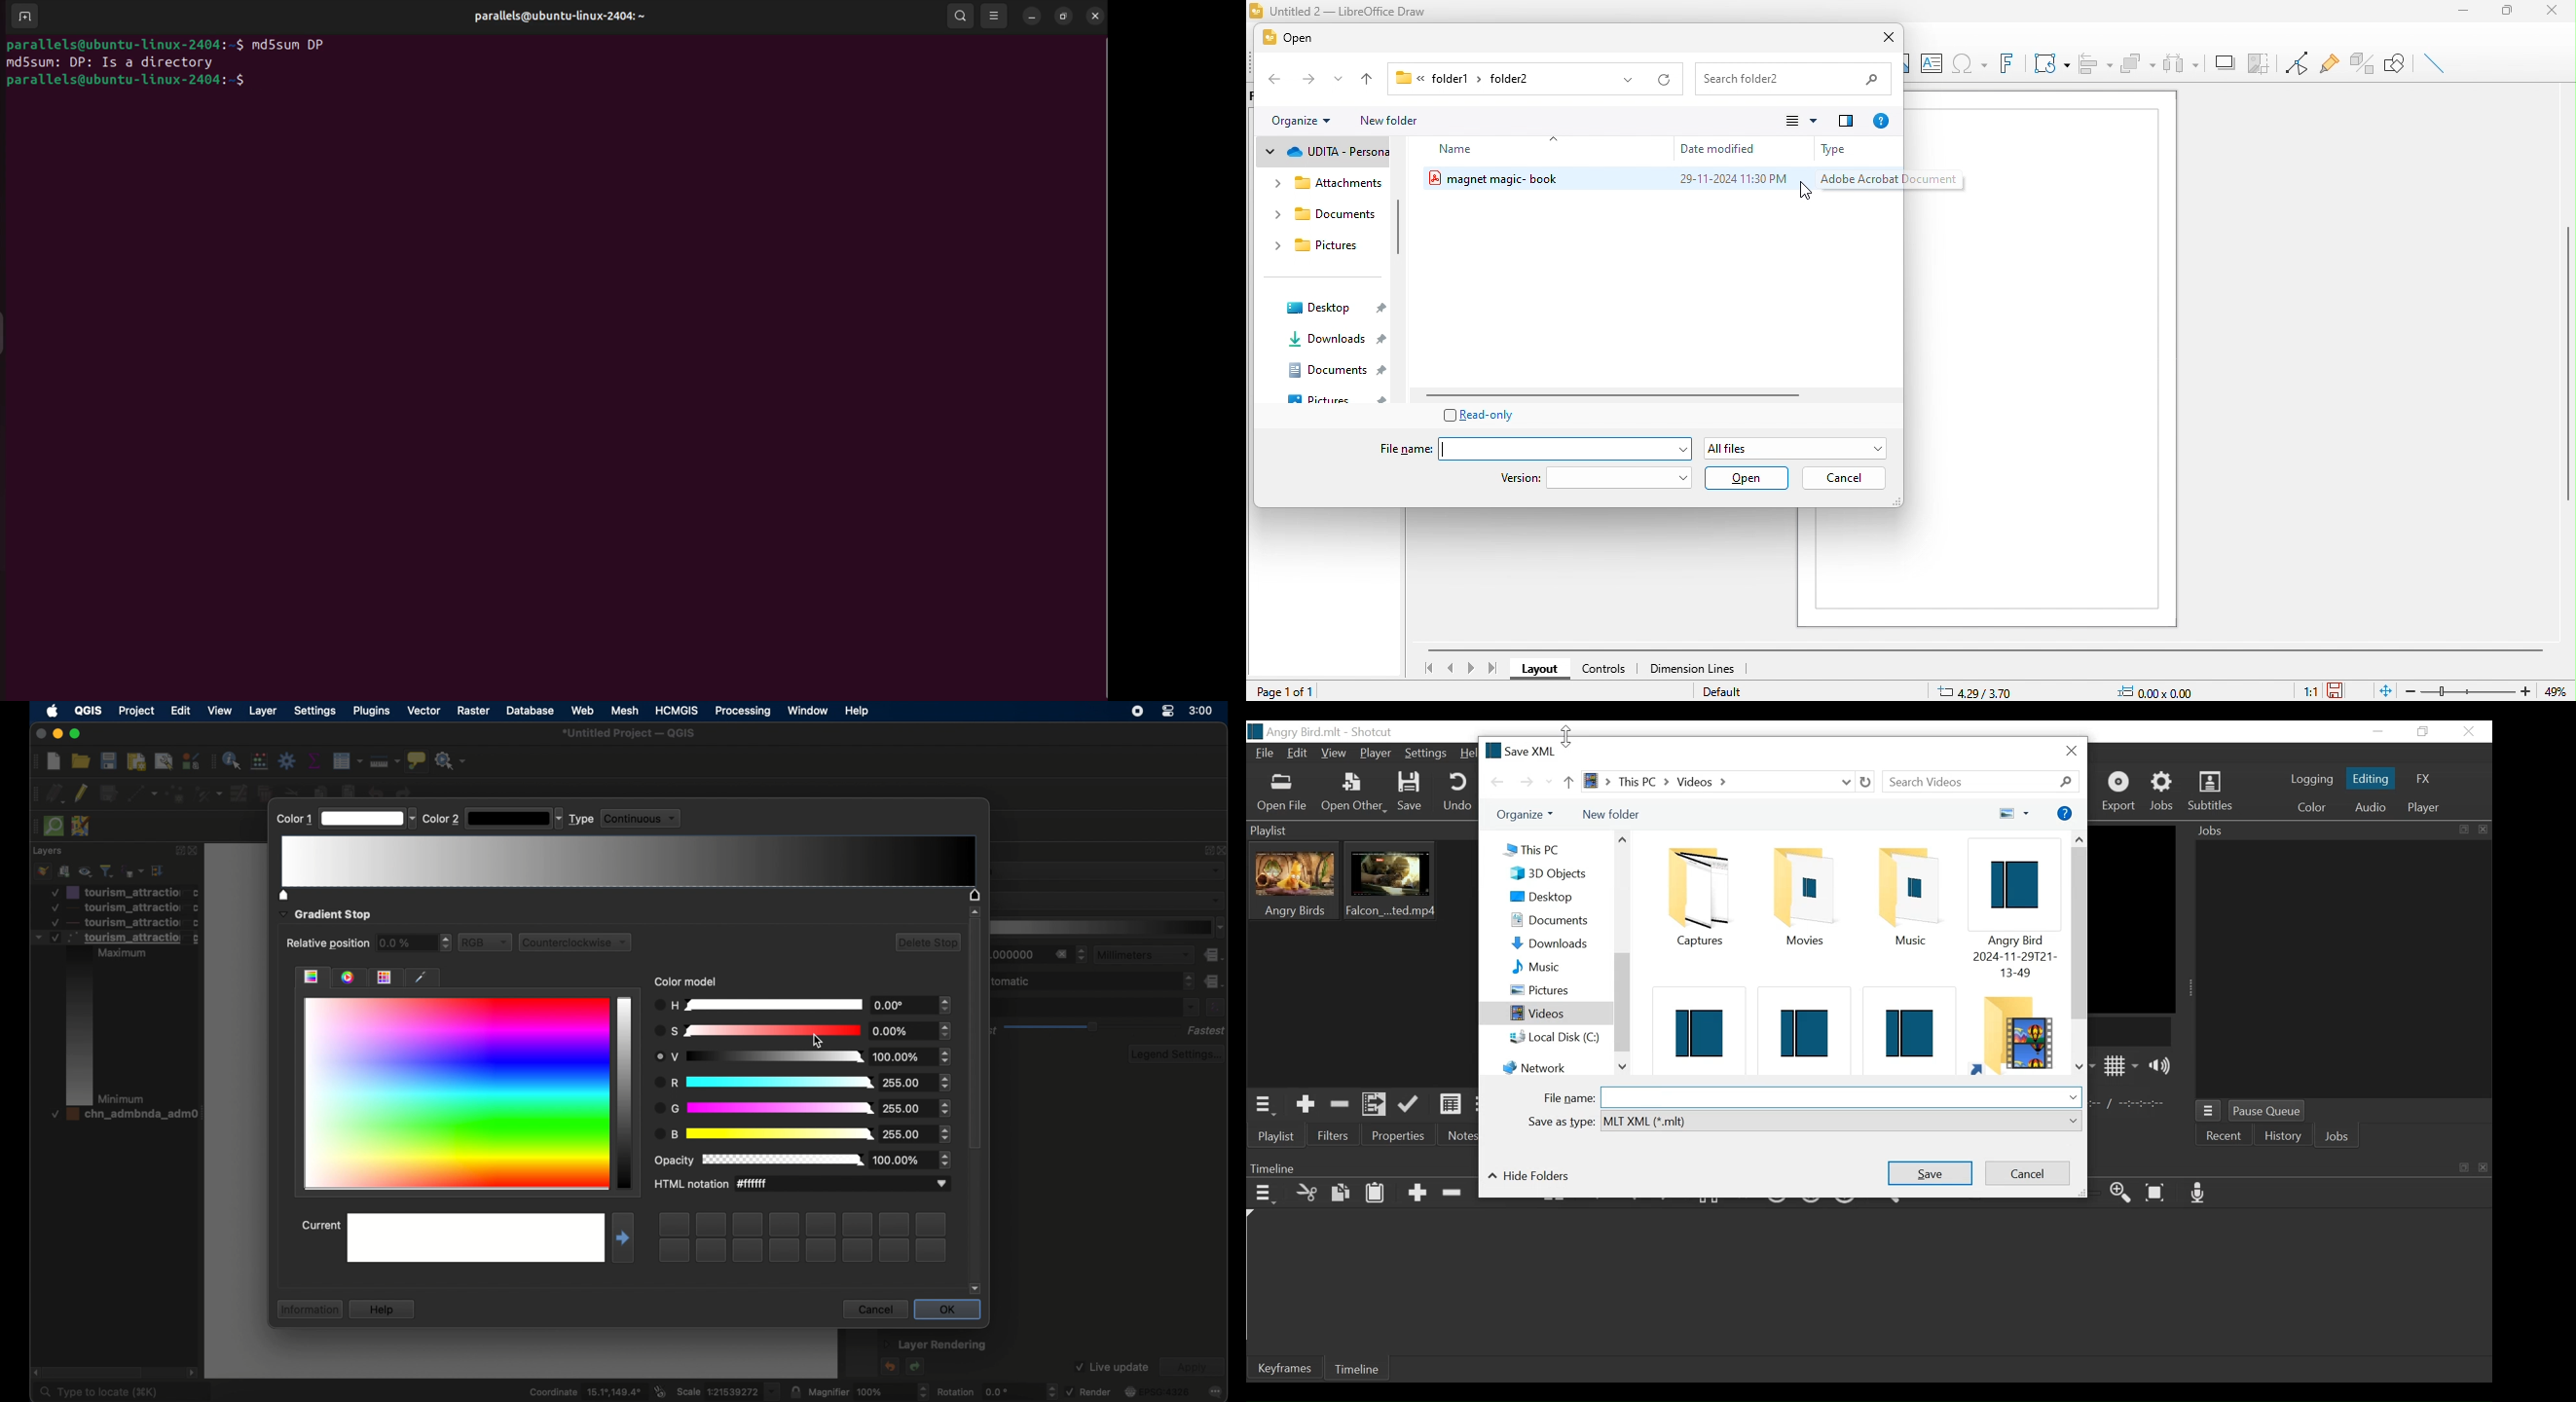  Describe the element at coordinates (1294, 733) in the screenshot. I see `File name` at that location.